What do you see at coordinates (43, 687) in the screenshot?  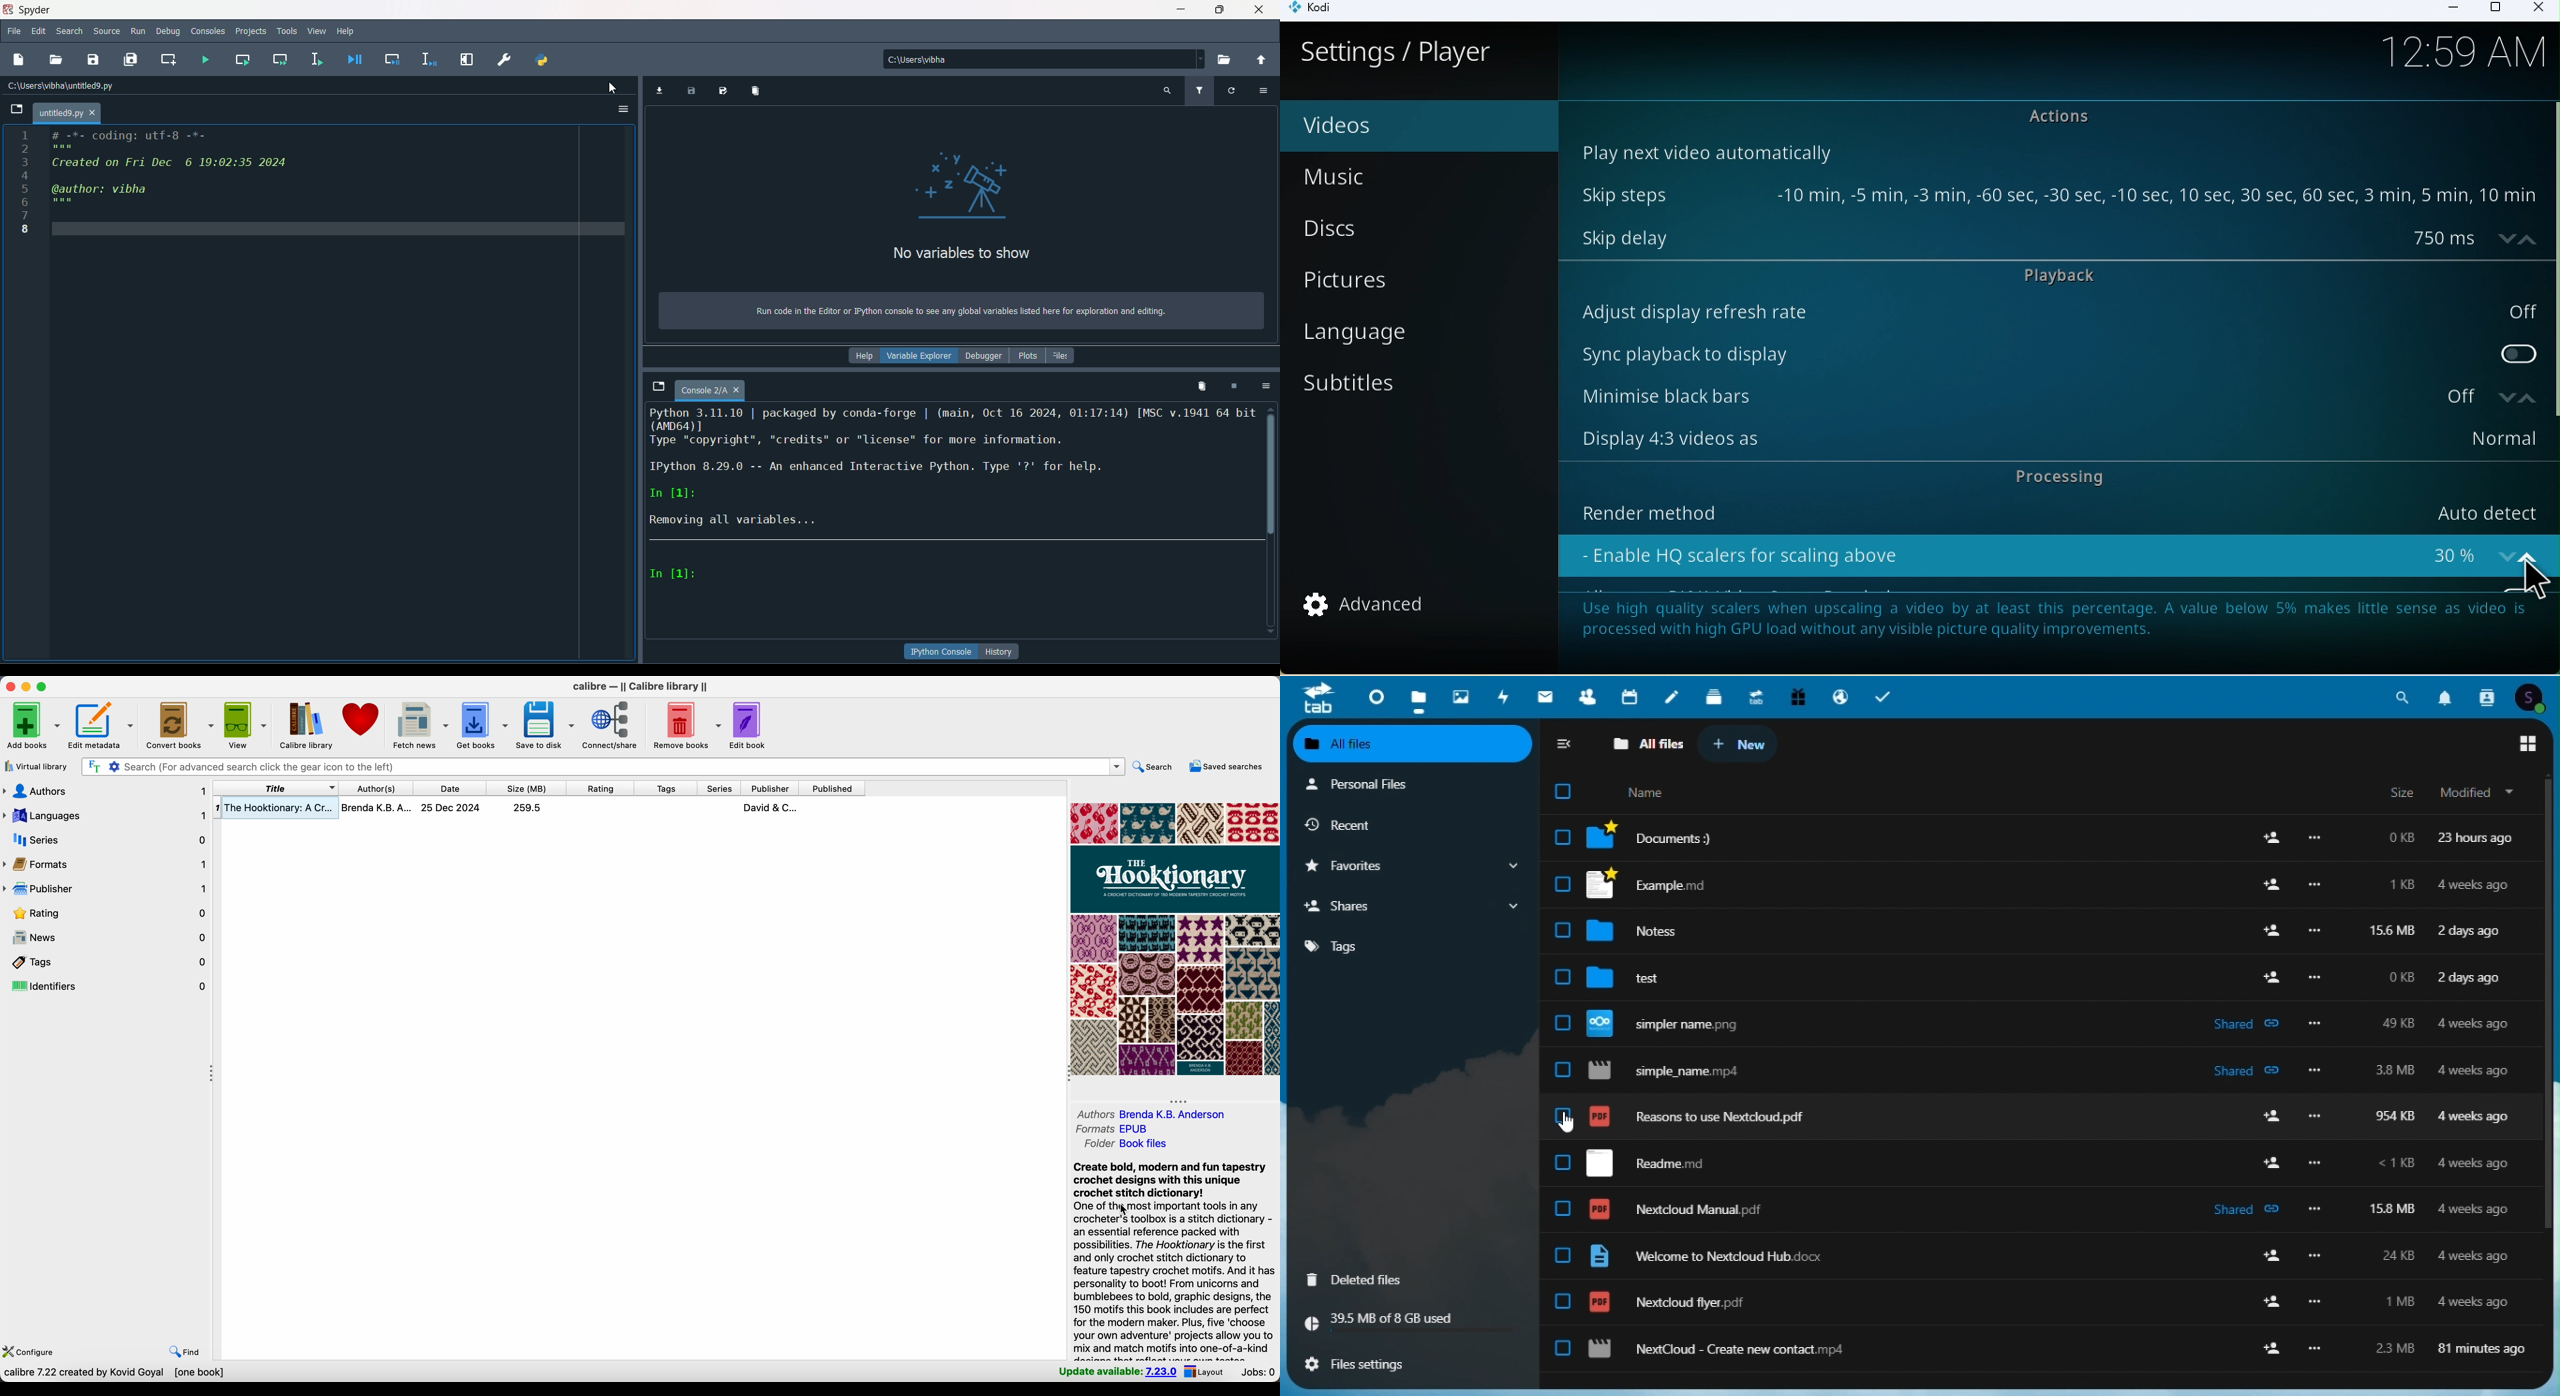 I see `maximize` at bounding box center [43, 687].